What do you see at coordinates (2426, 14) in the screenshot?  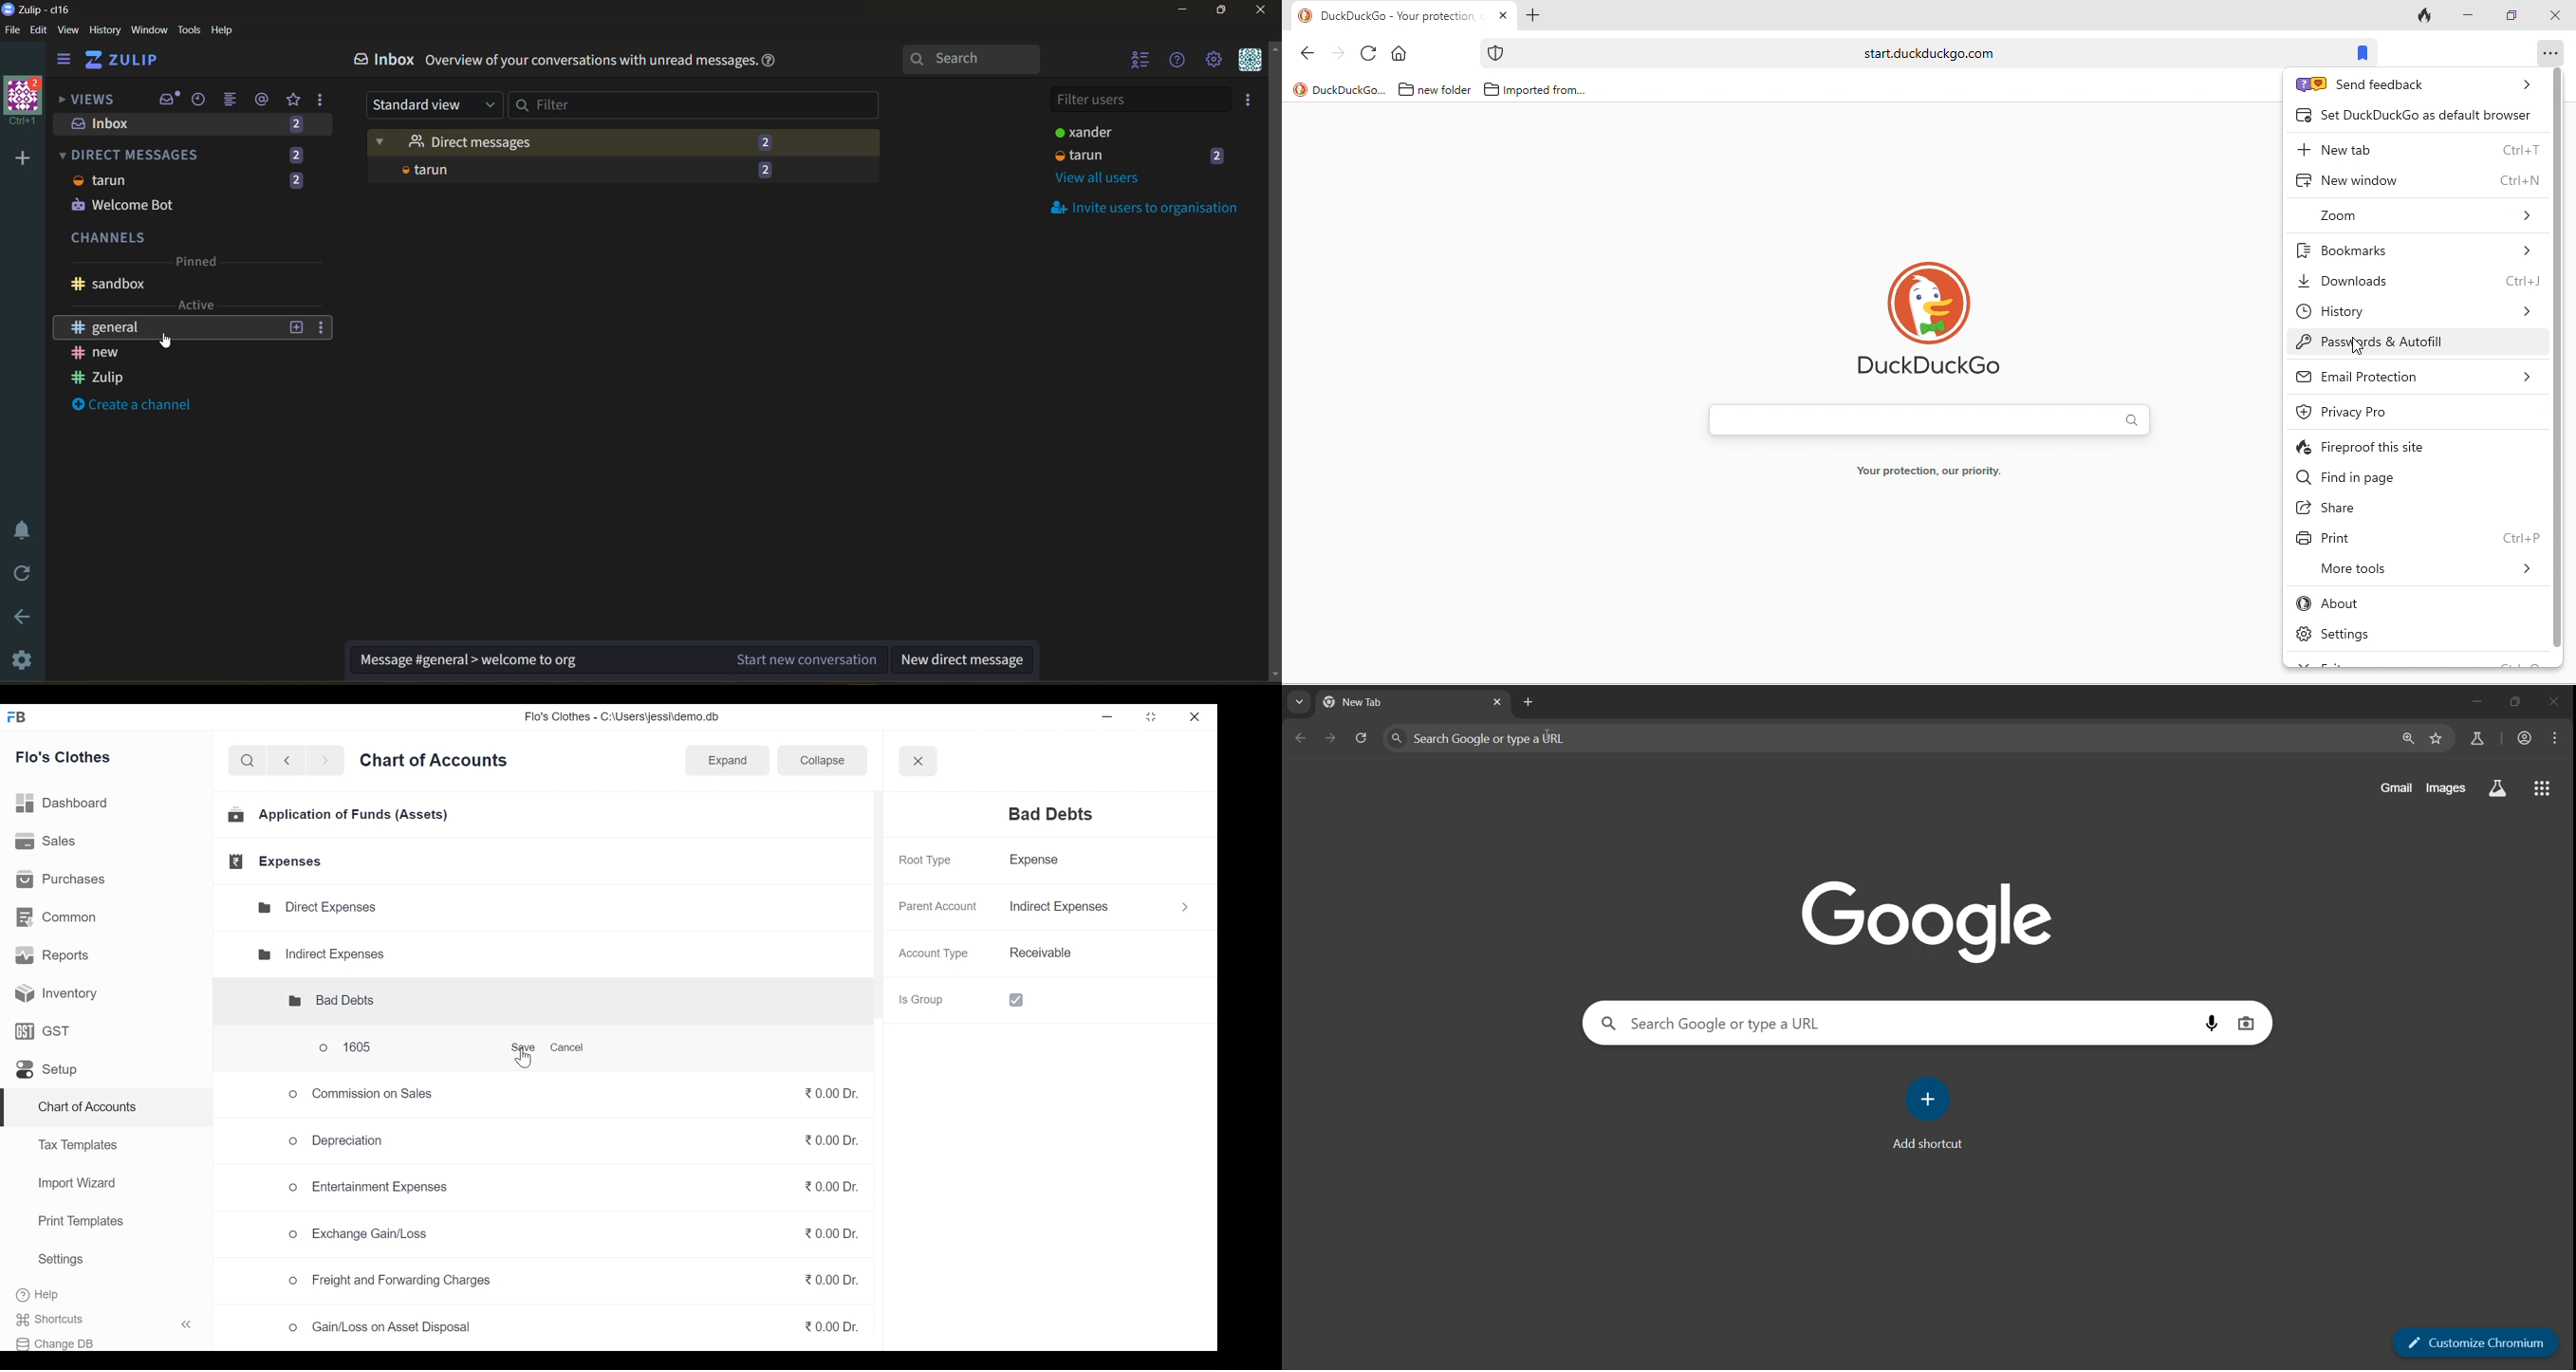 I see `track tab` at bounding box center [2426, 14].